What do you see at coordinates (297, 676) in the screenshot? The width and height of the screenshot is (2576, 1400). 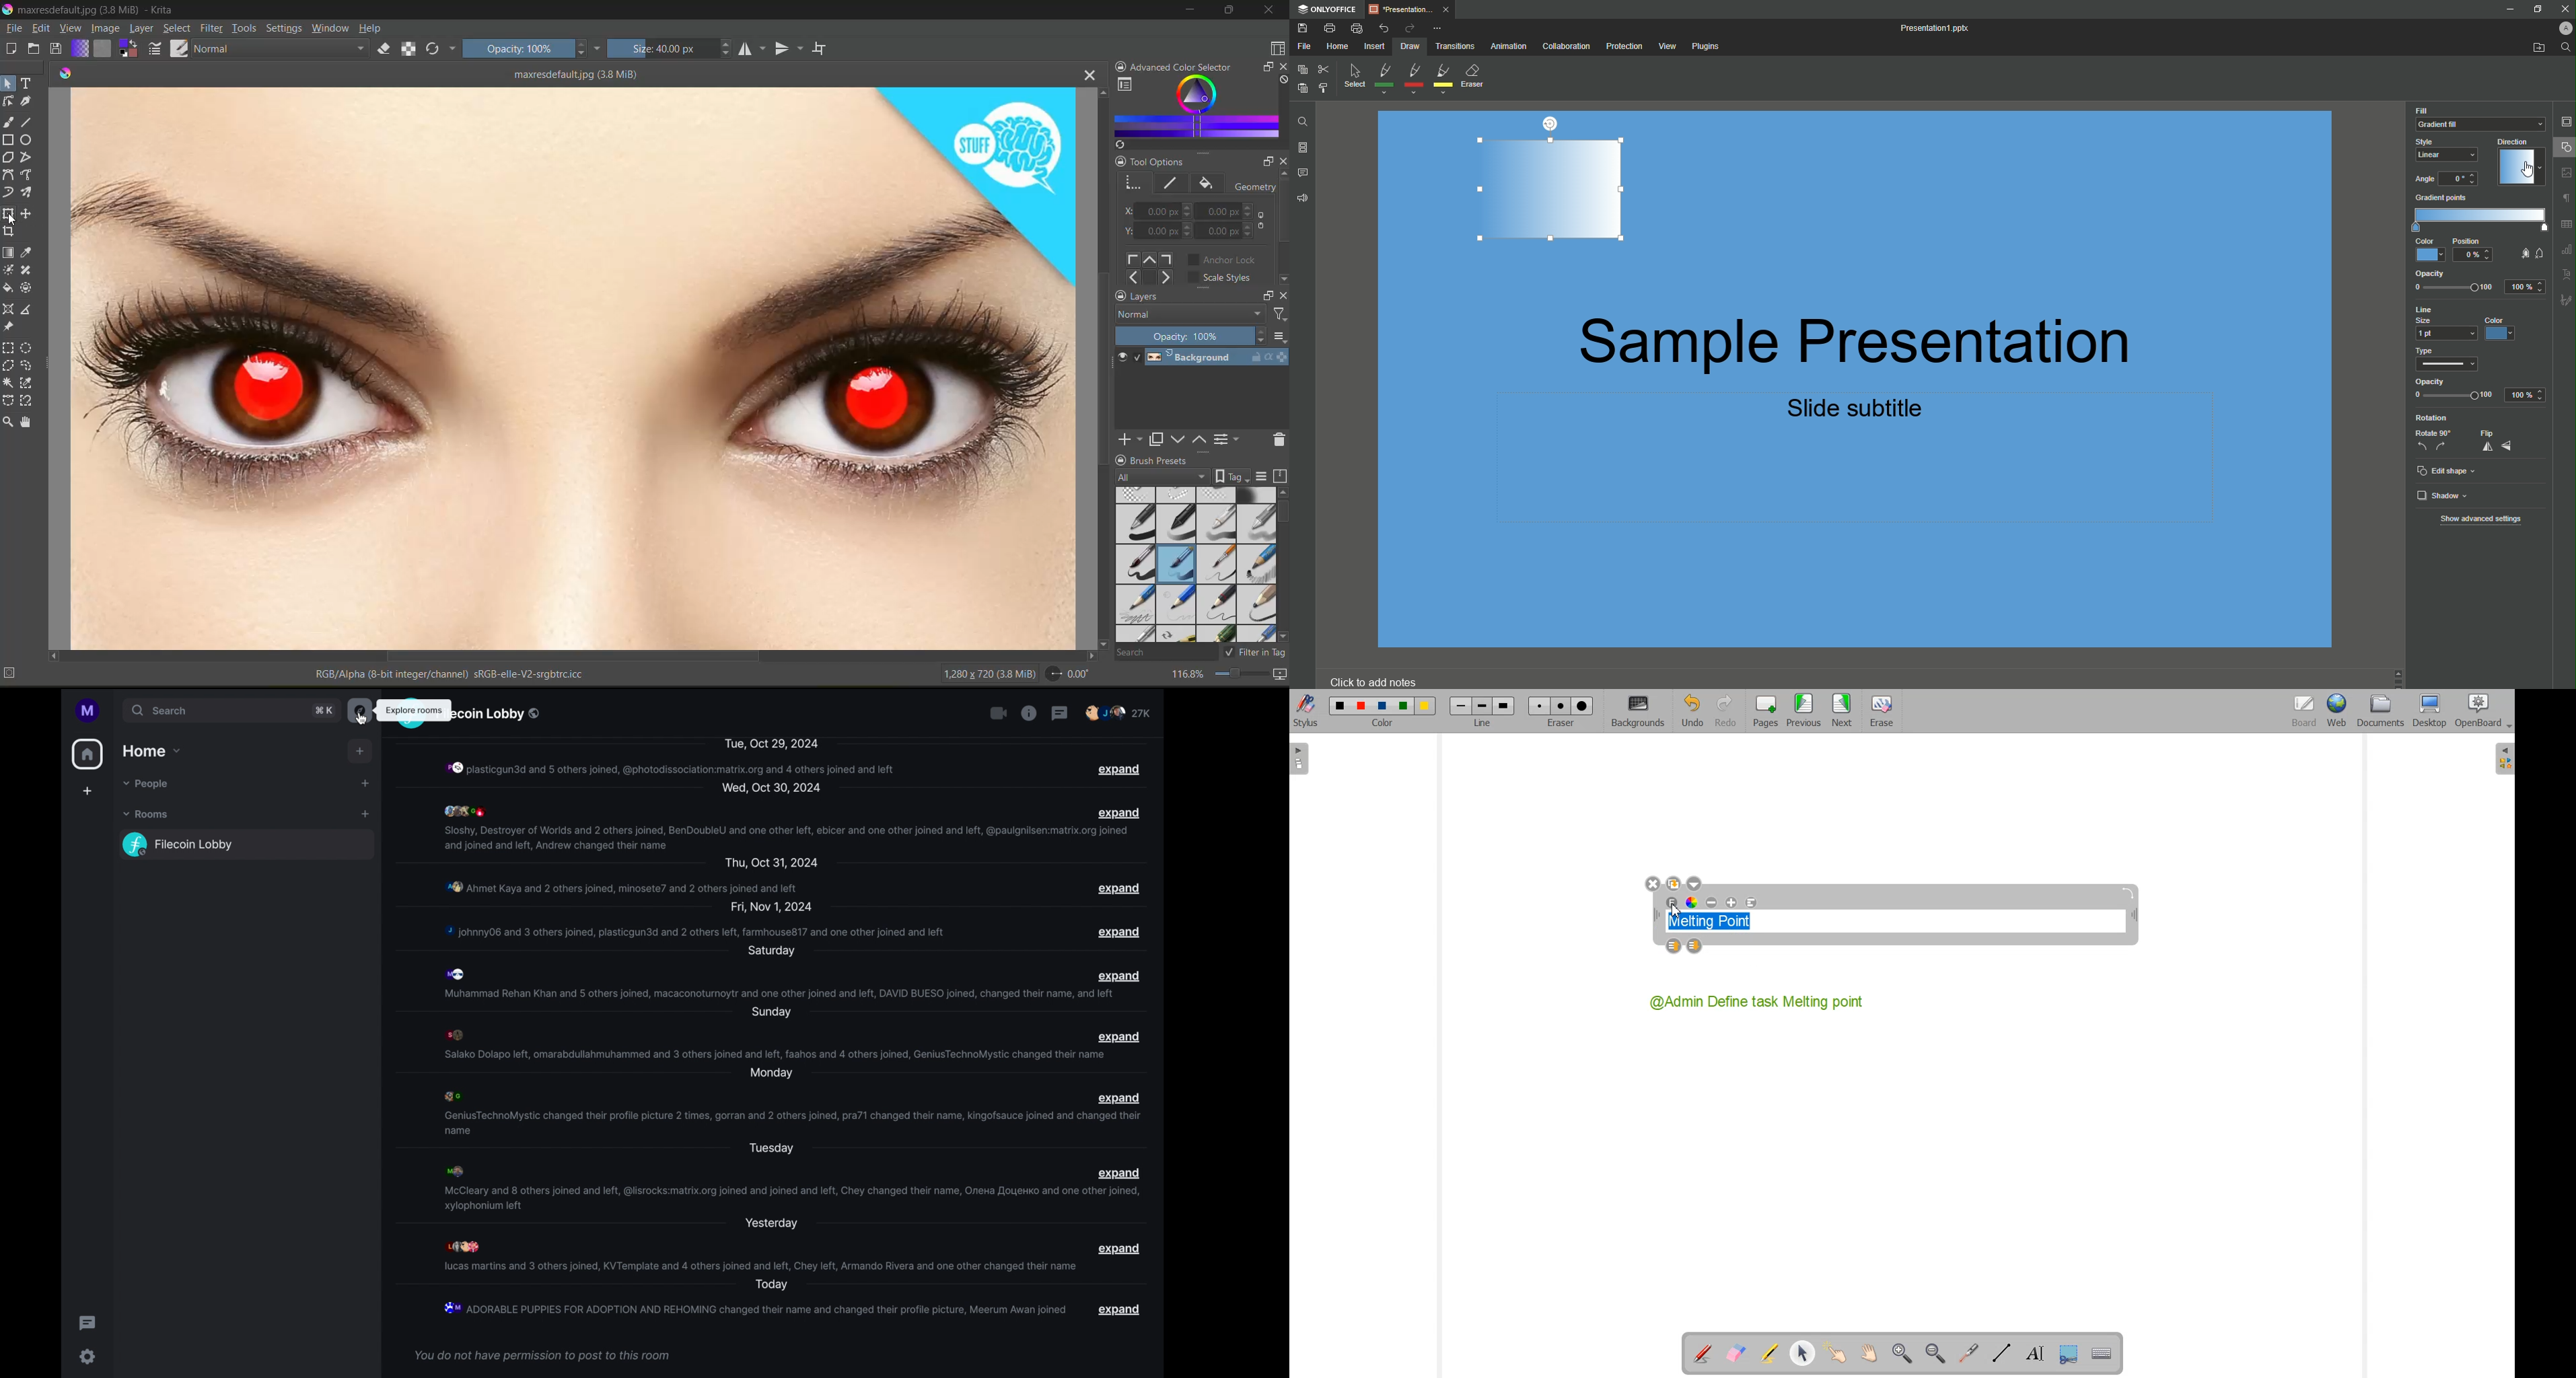 I see `metadata` at bounding box center [297, 676].